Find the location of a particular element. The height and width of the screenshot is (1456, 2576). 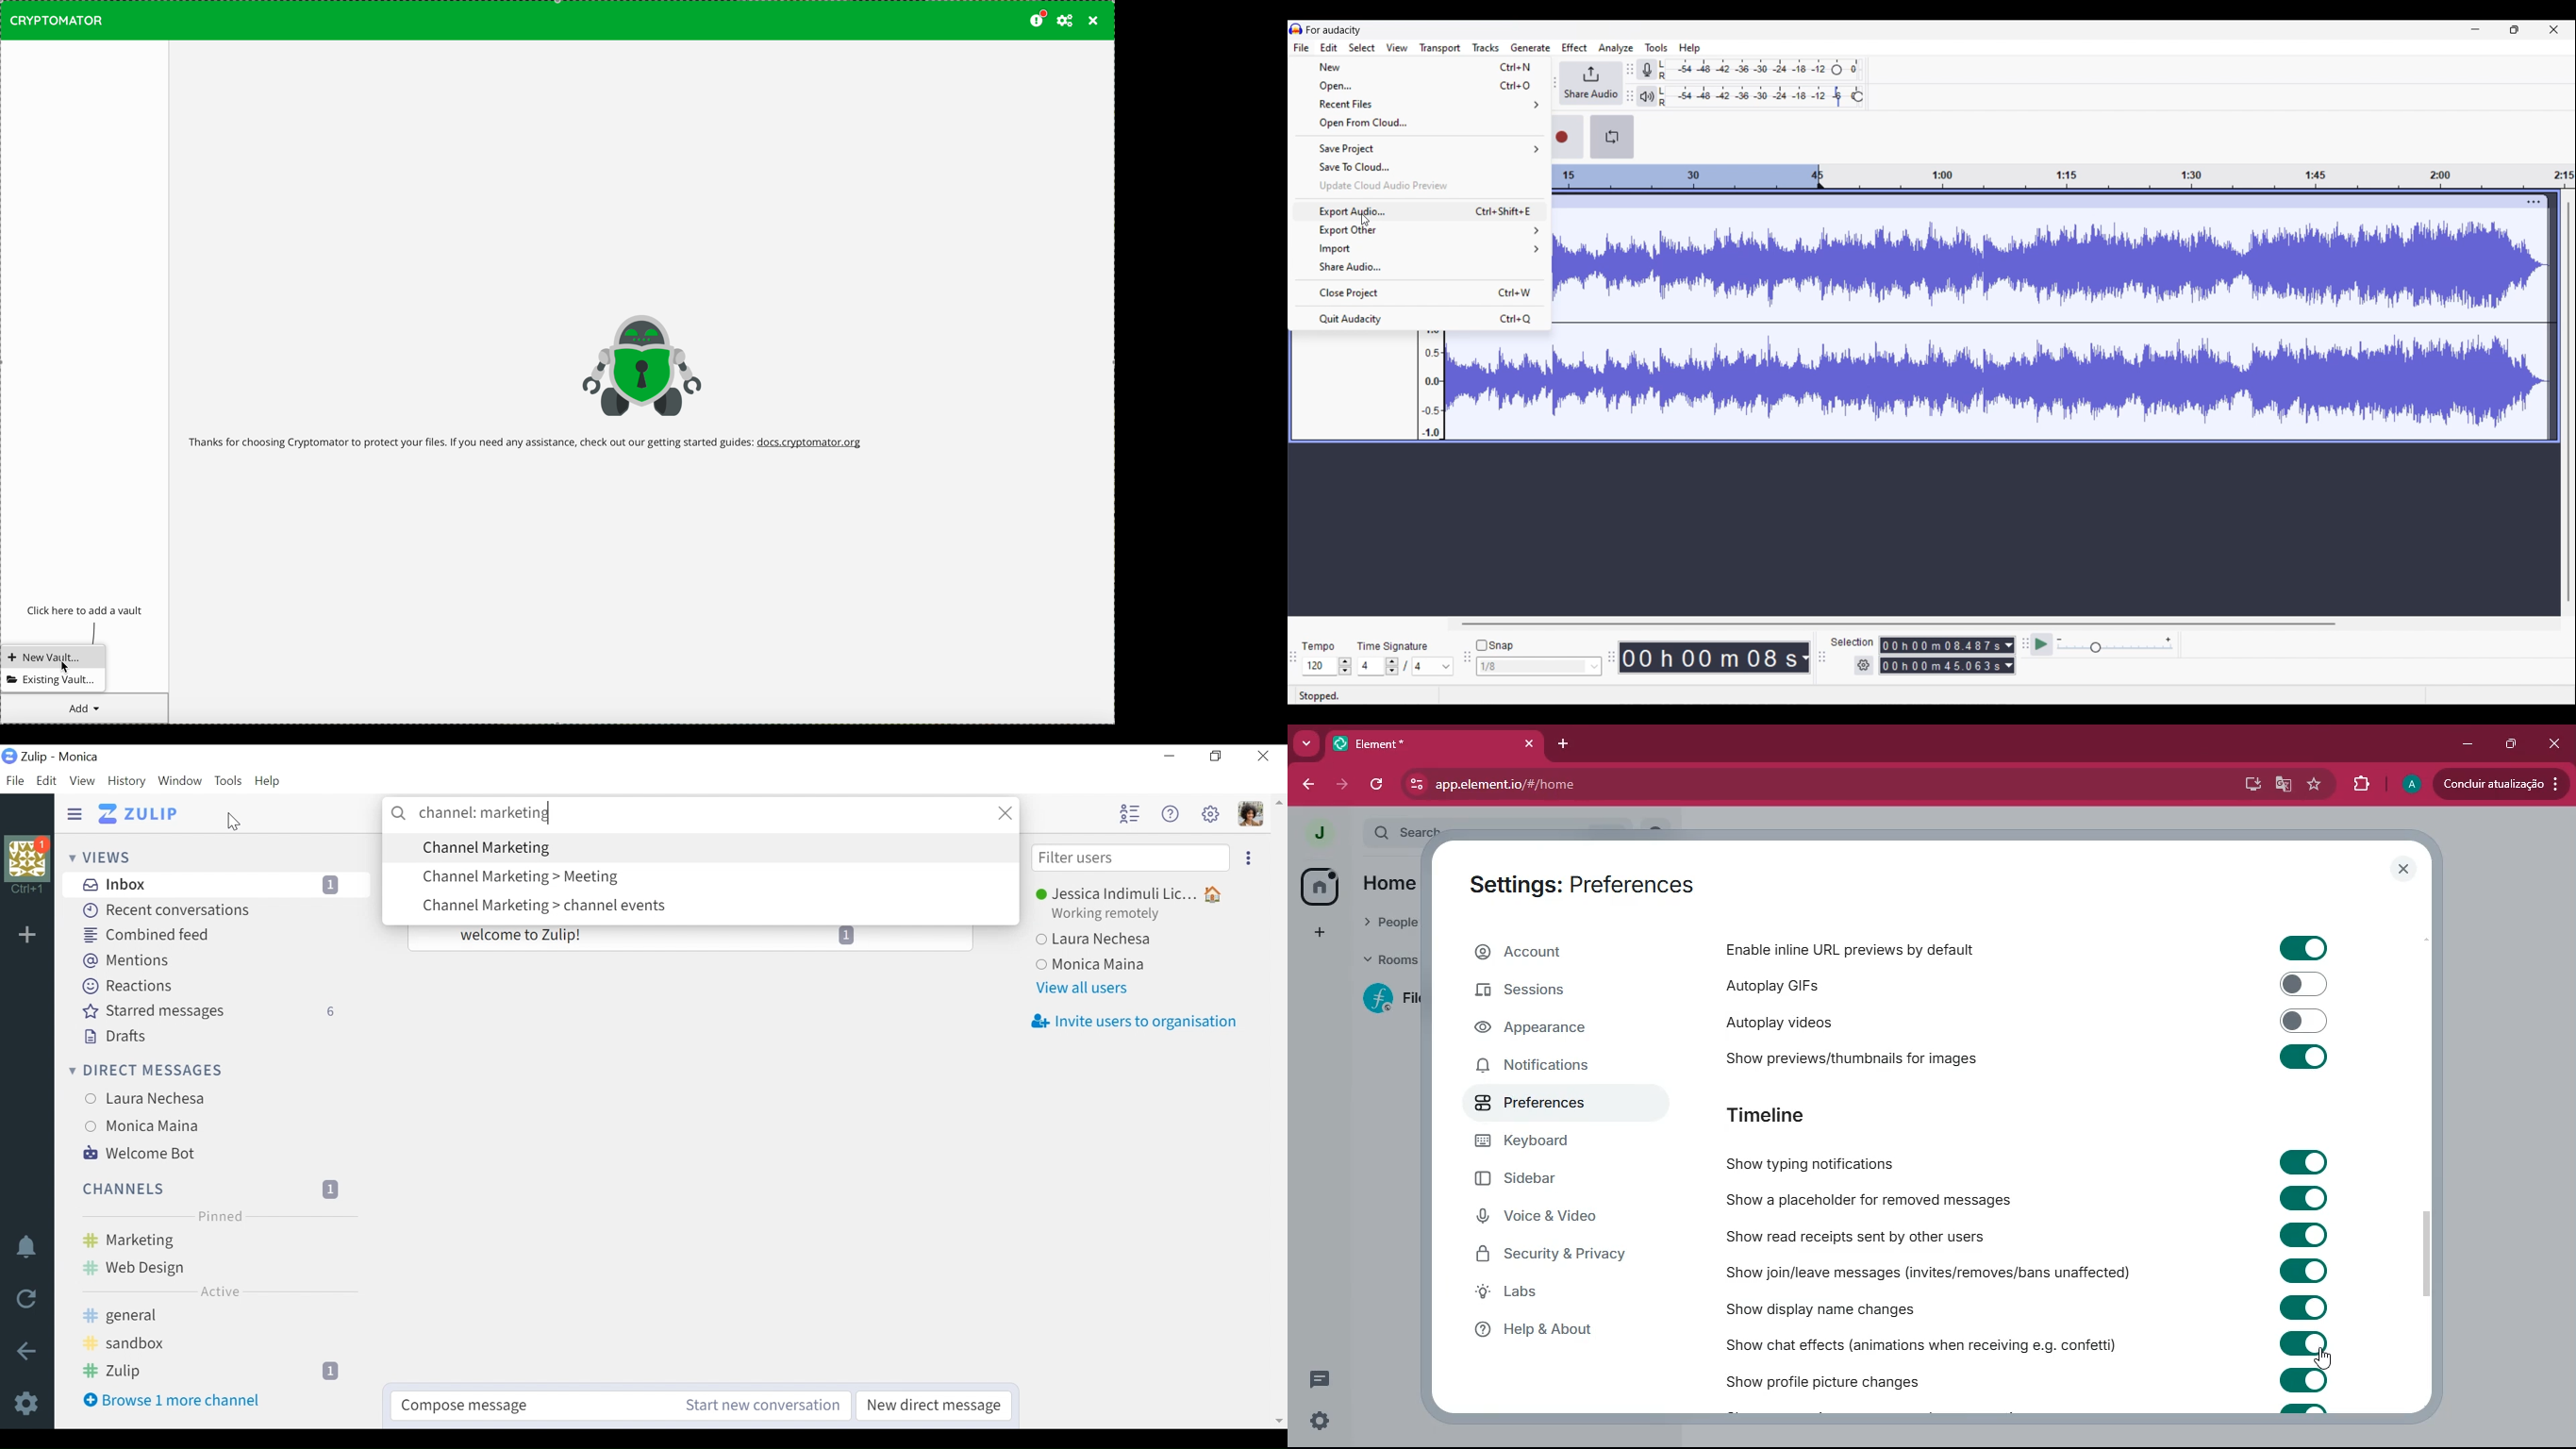

more is located at coordinates (1307, 744).